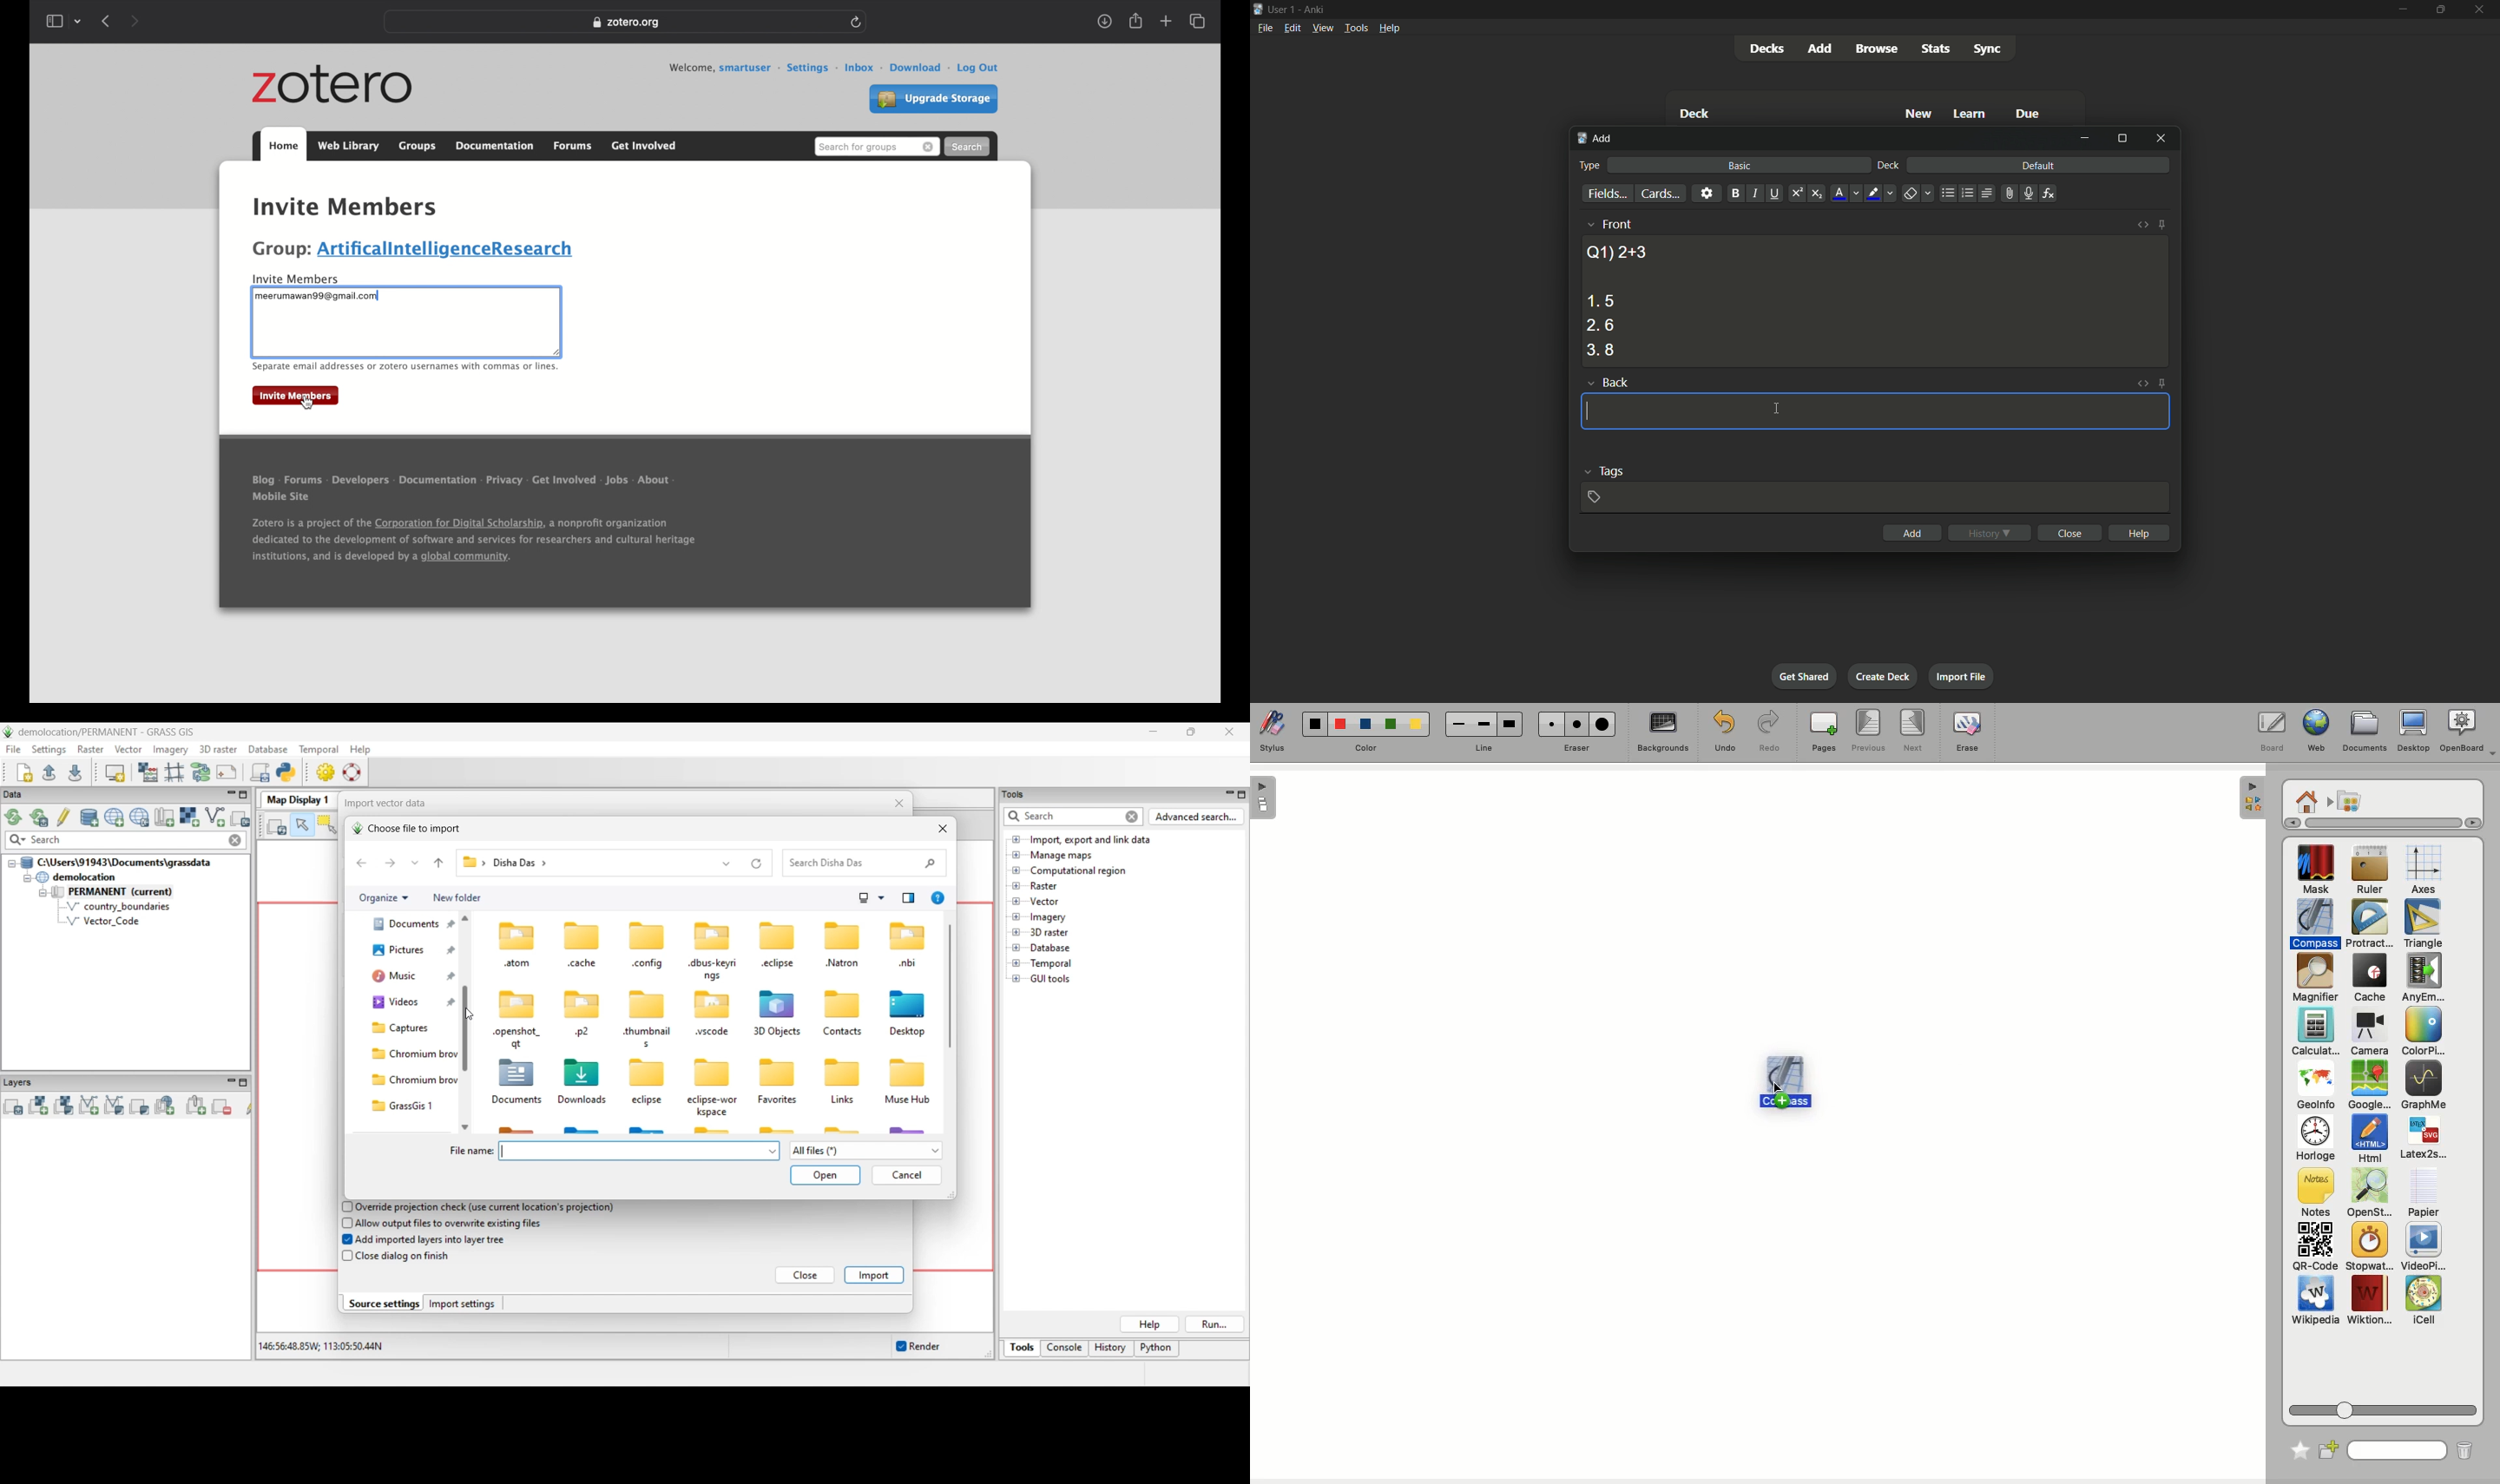 The height and width of the screenshot is (1484, 2520). Describe the element at coordinates (1482, 748) in the screenshot. I see `line` at that location.